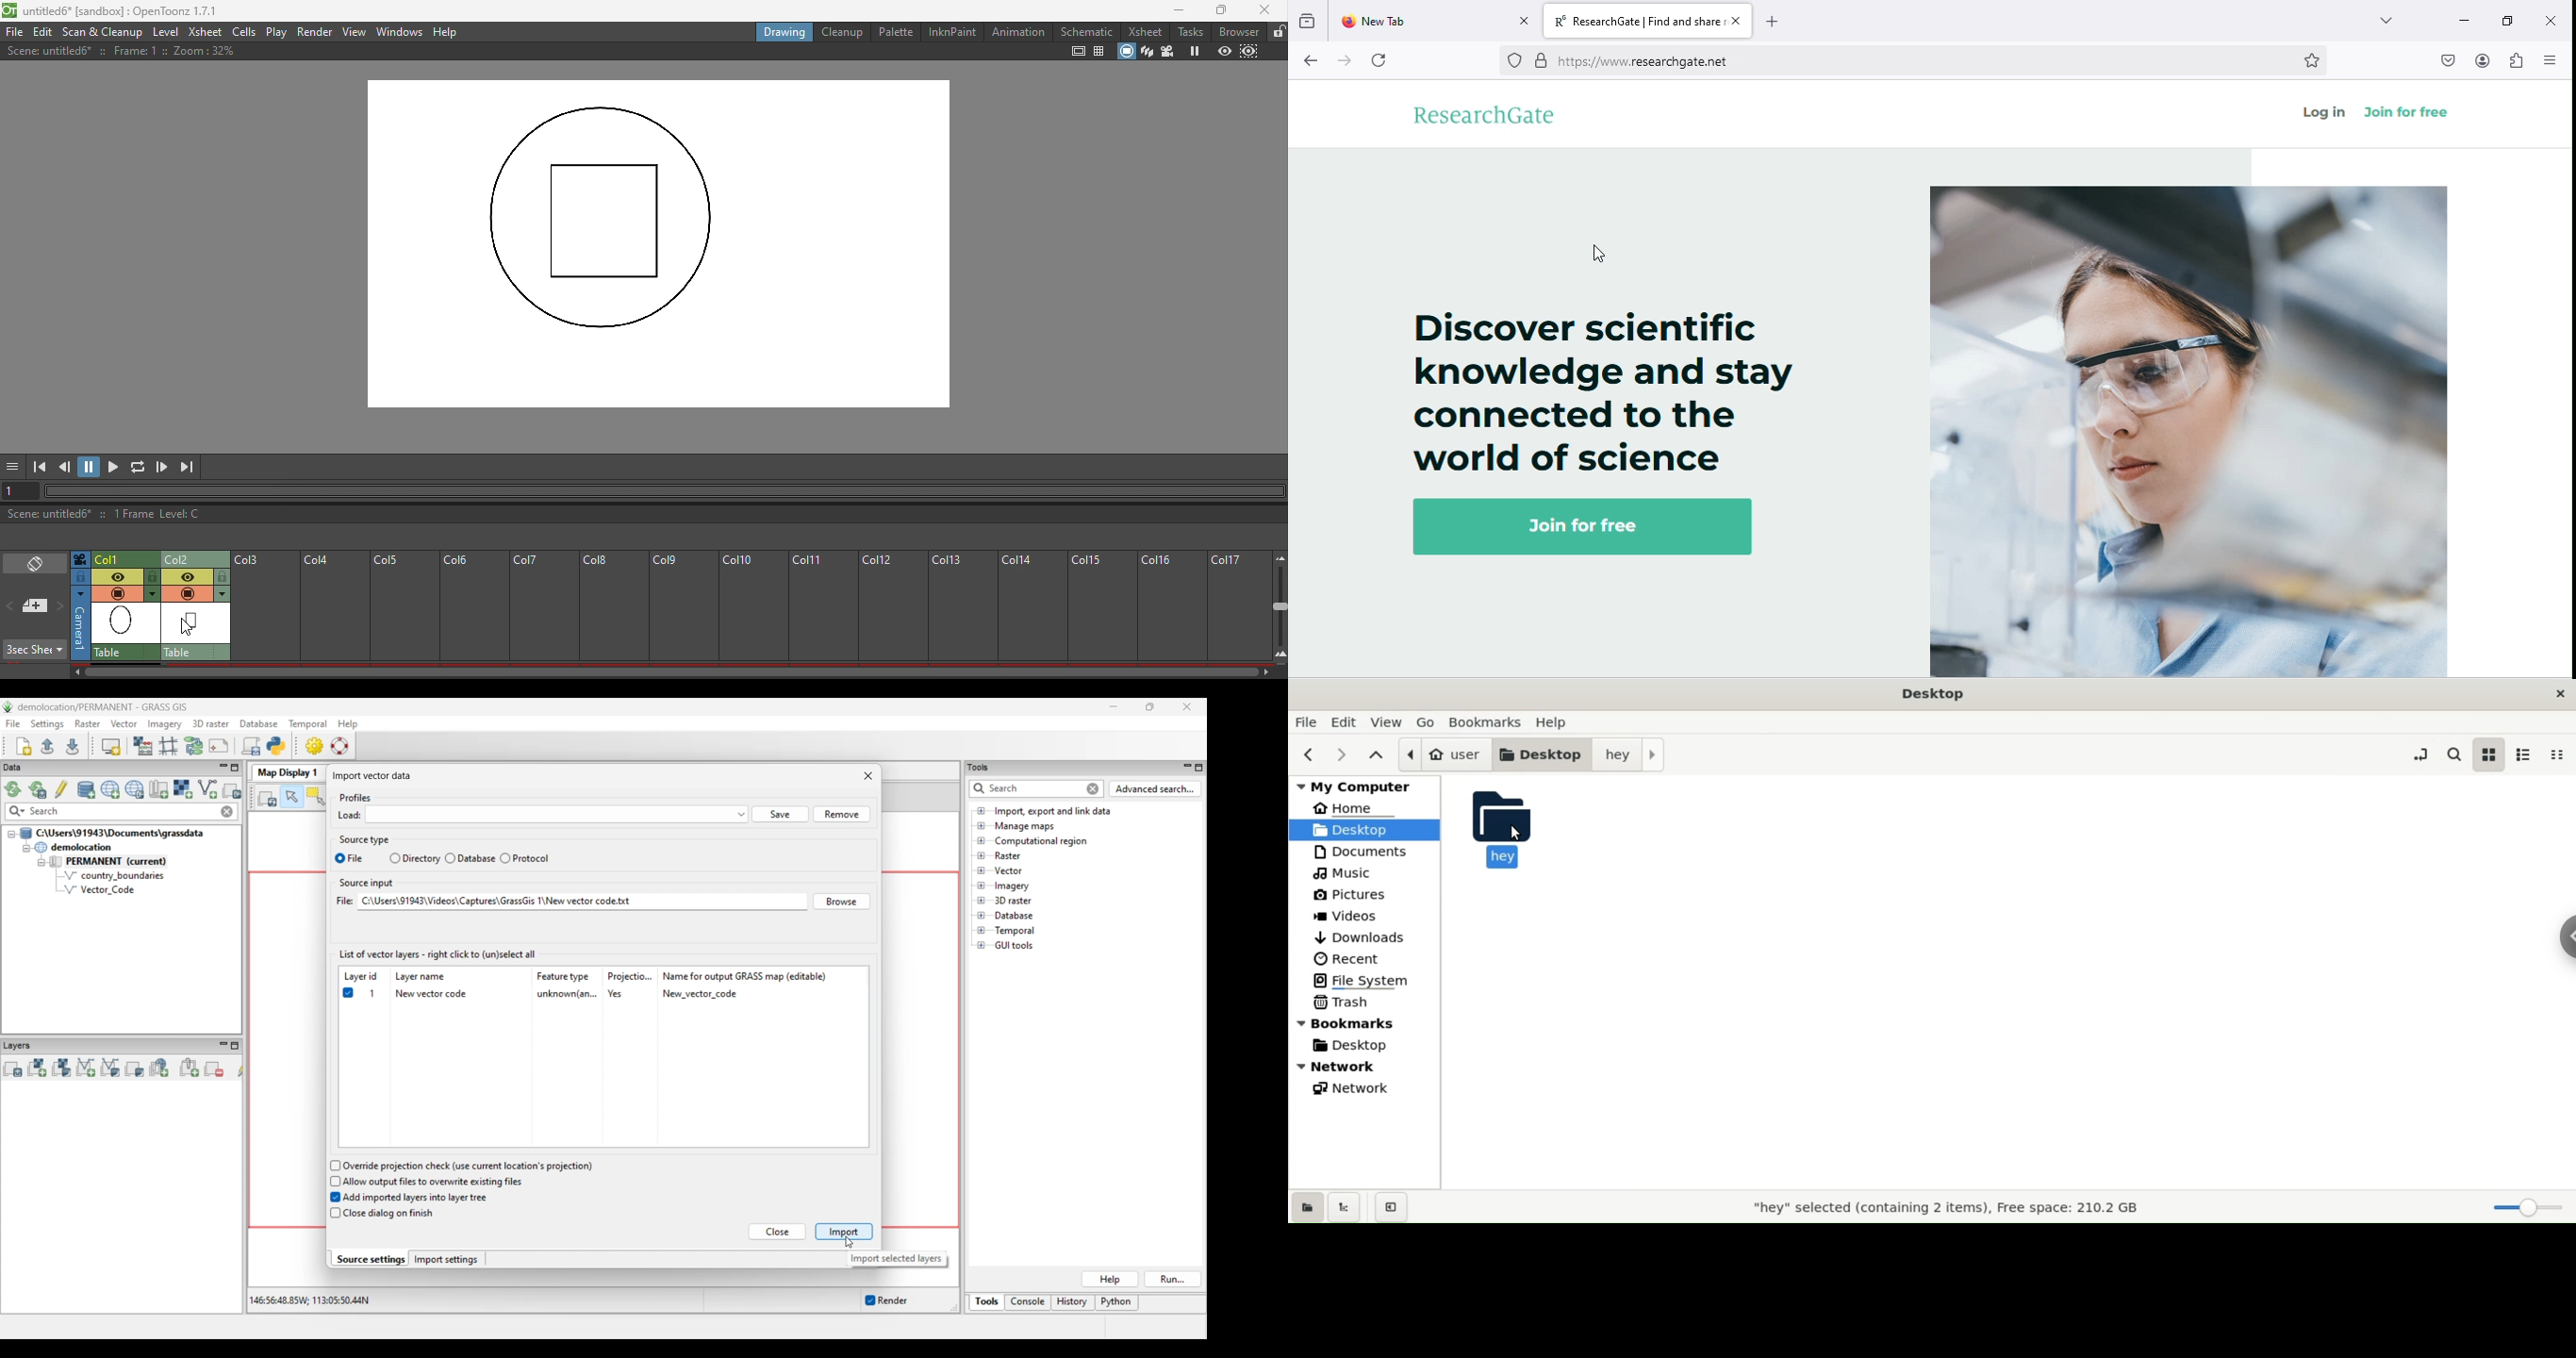 Image resolution: width=2576 pixels, height=1372 pixels. What do you see at coordinates (1308, 23) in the screenshot?
I see `group` at bounding box center [1308, 23].